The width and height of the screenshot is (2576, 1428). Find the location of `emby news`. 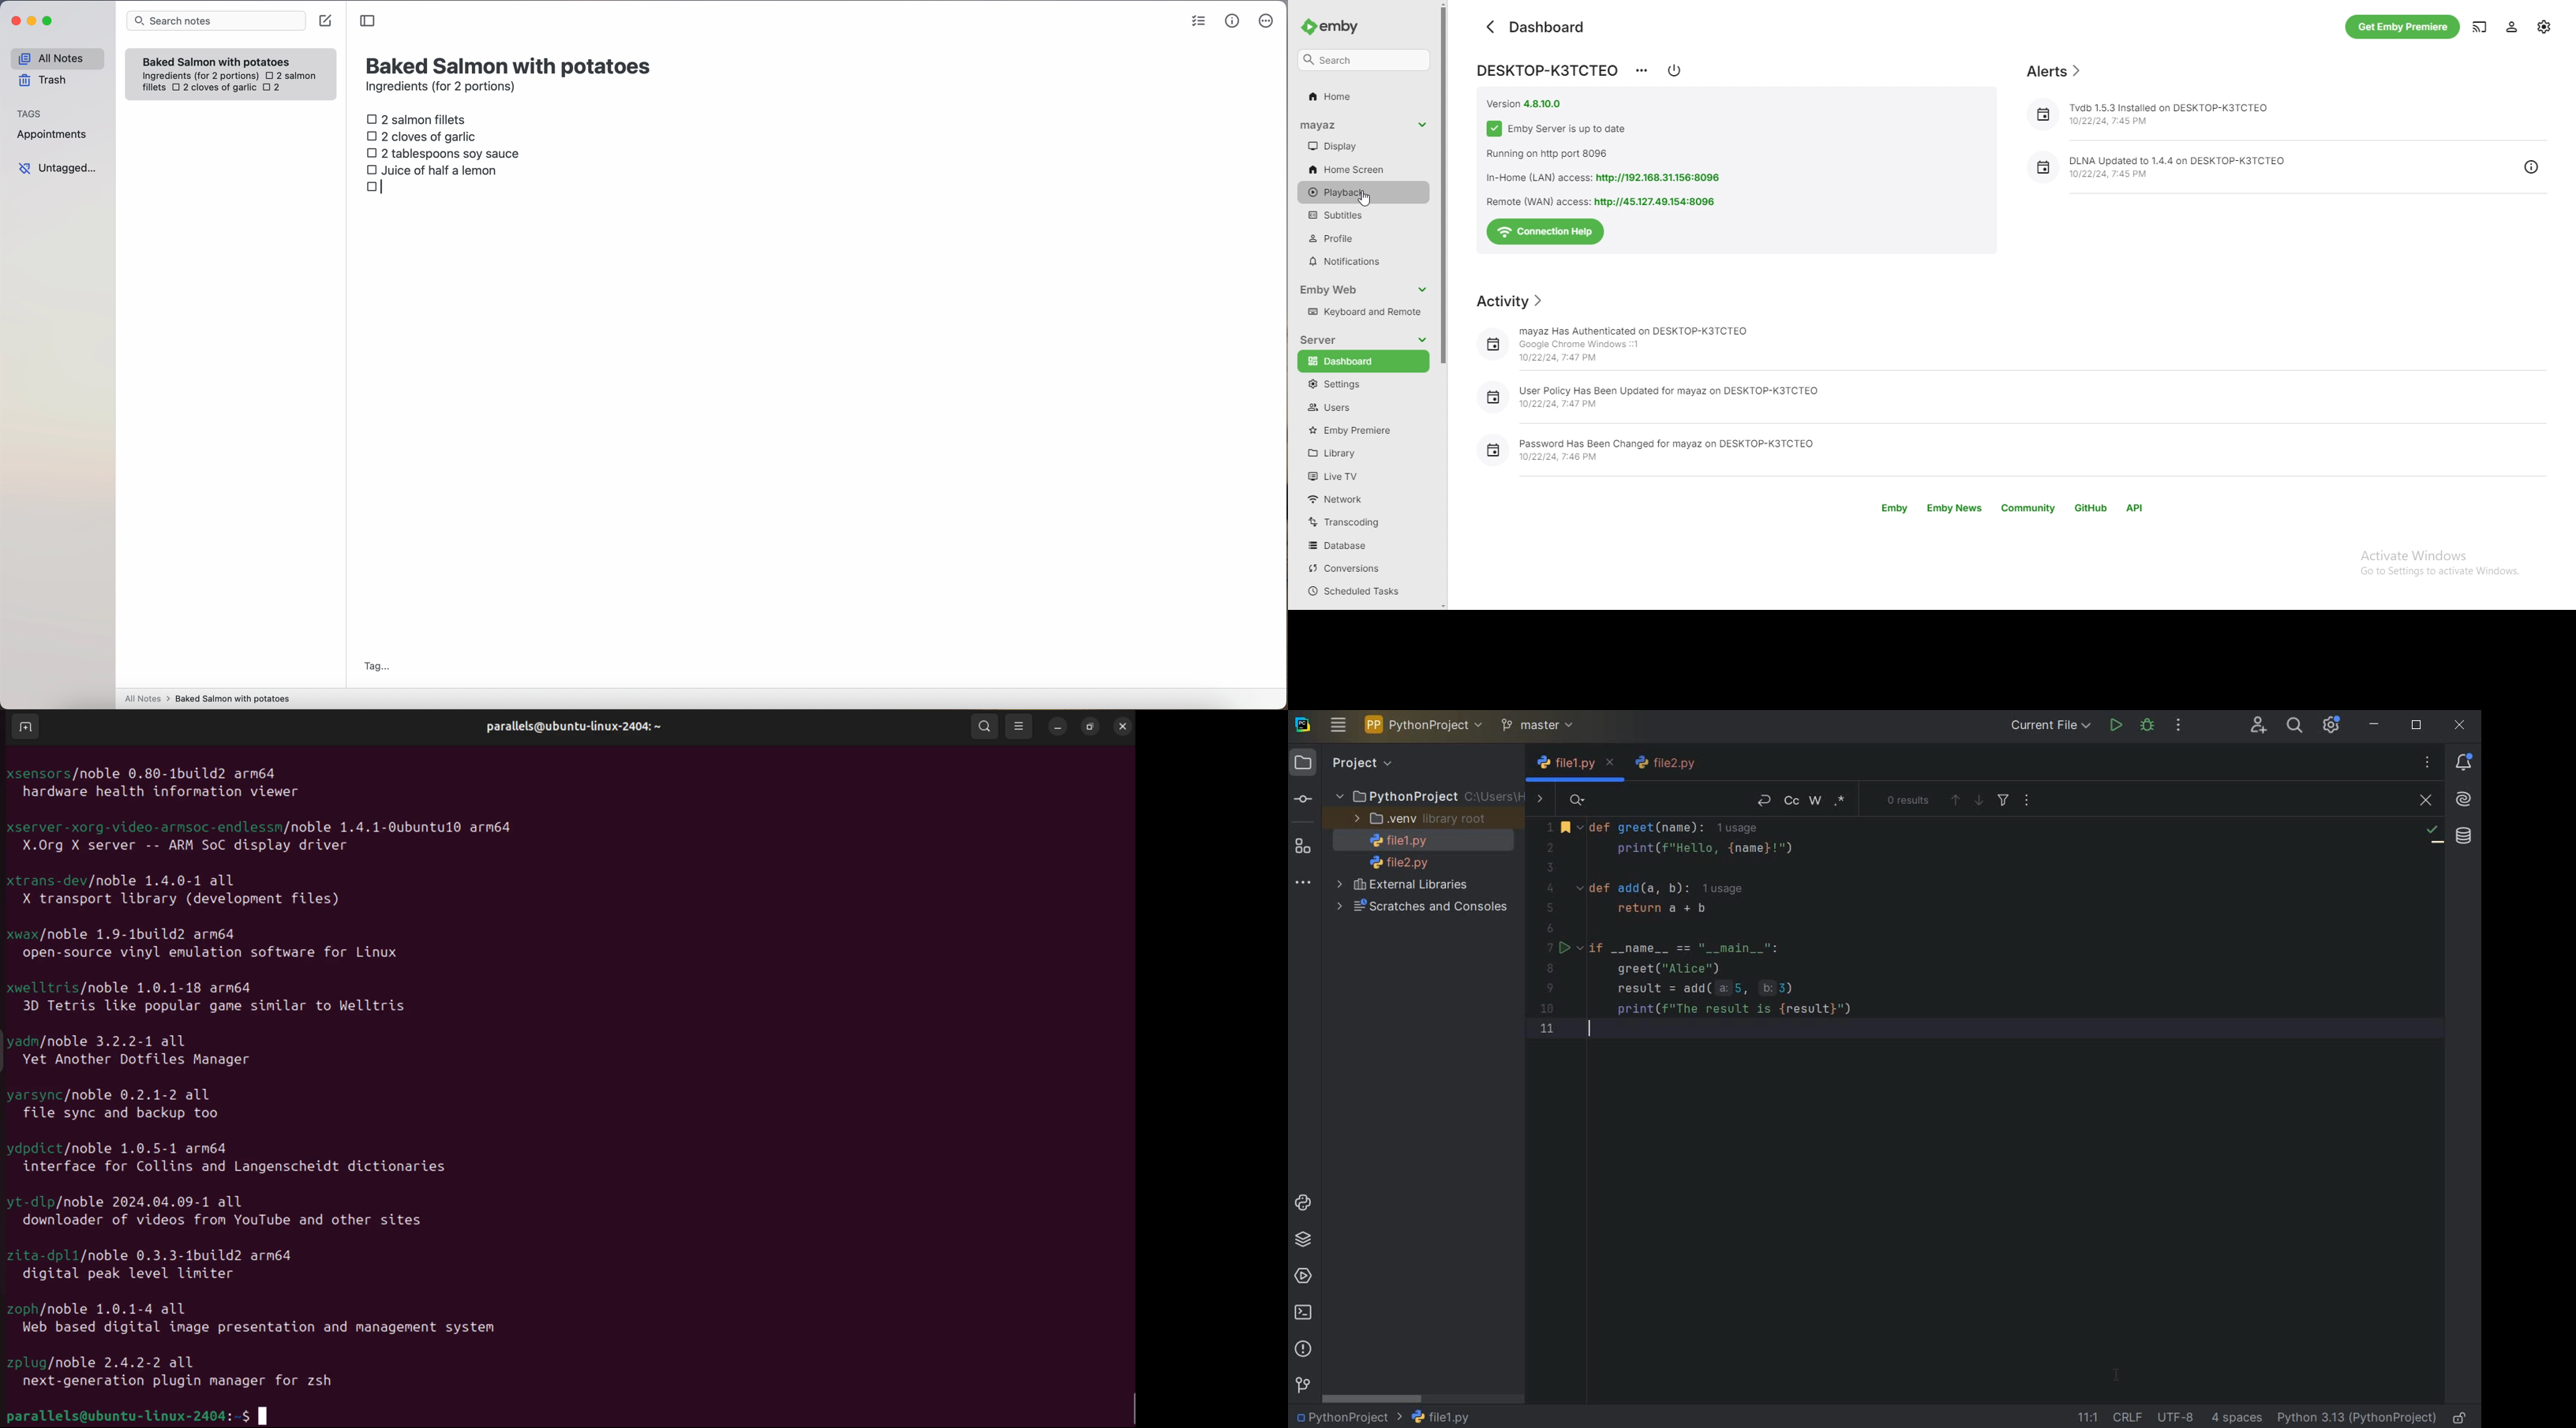

emby news is located at coordinates (1954, 509).